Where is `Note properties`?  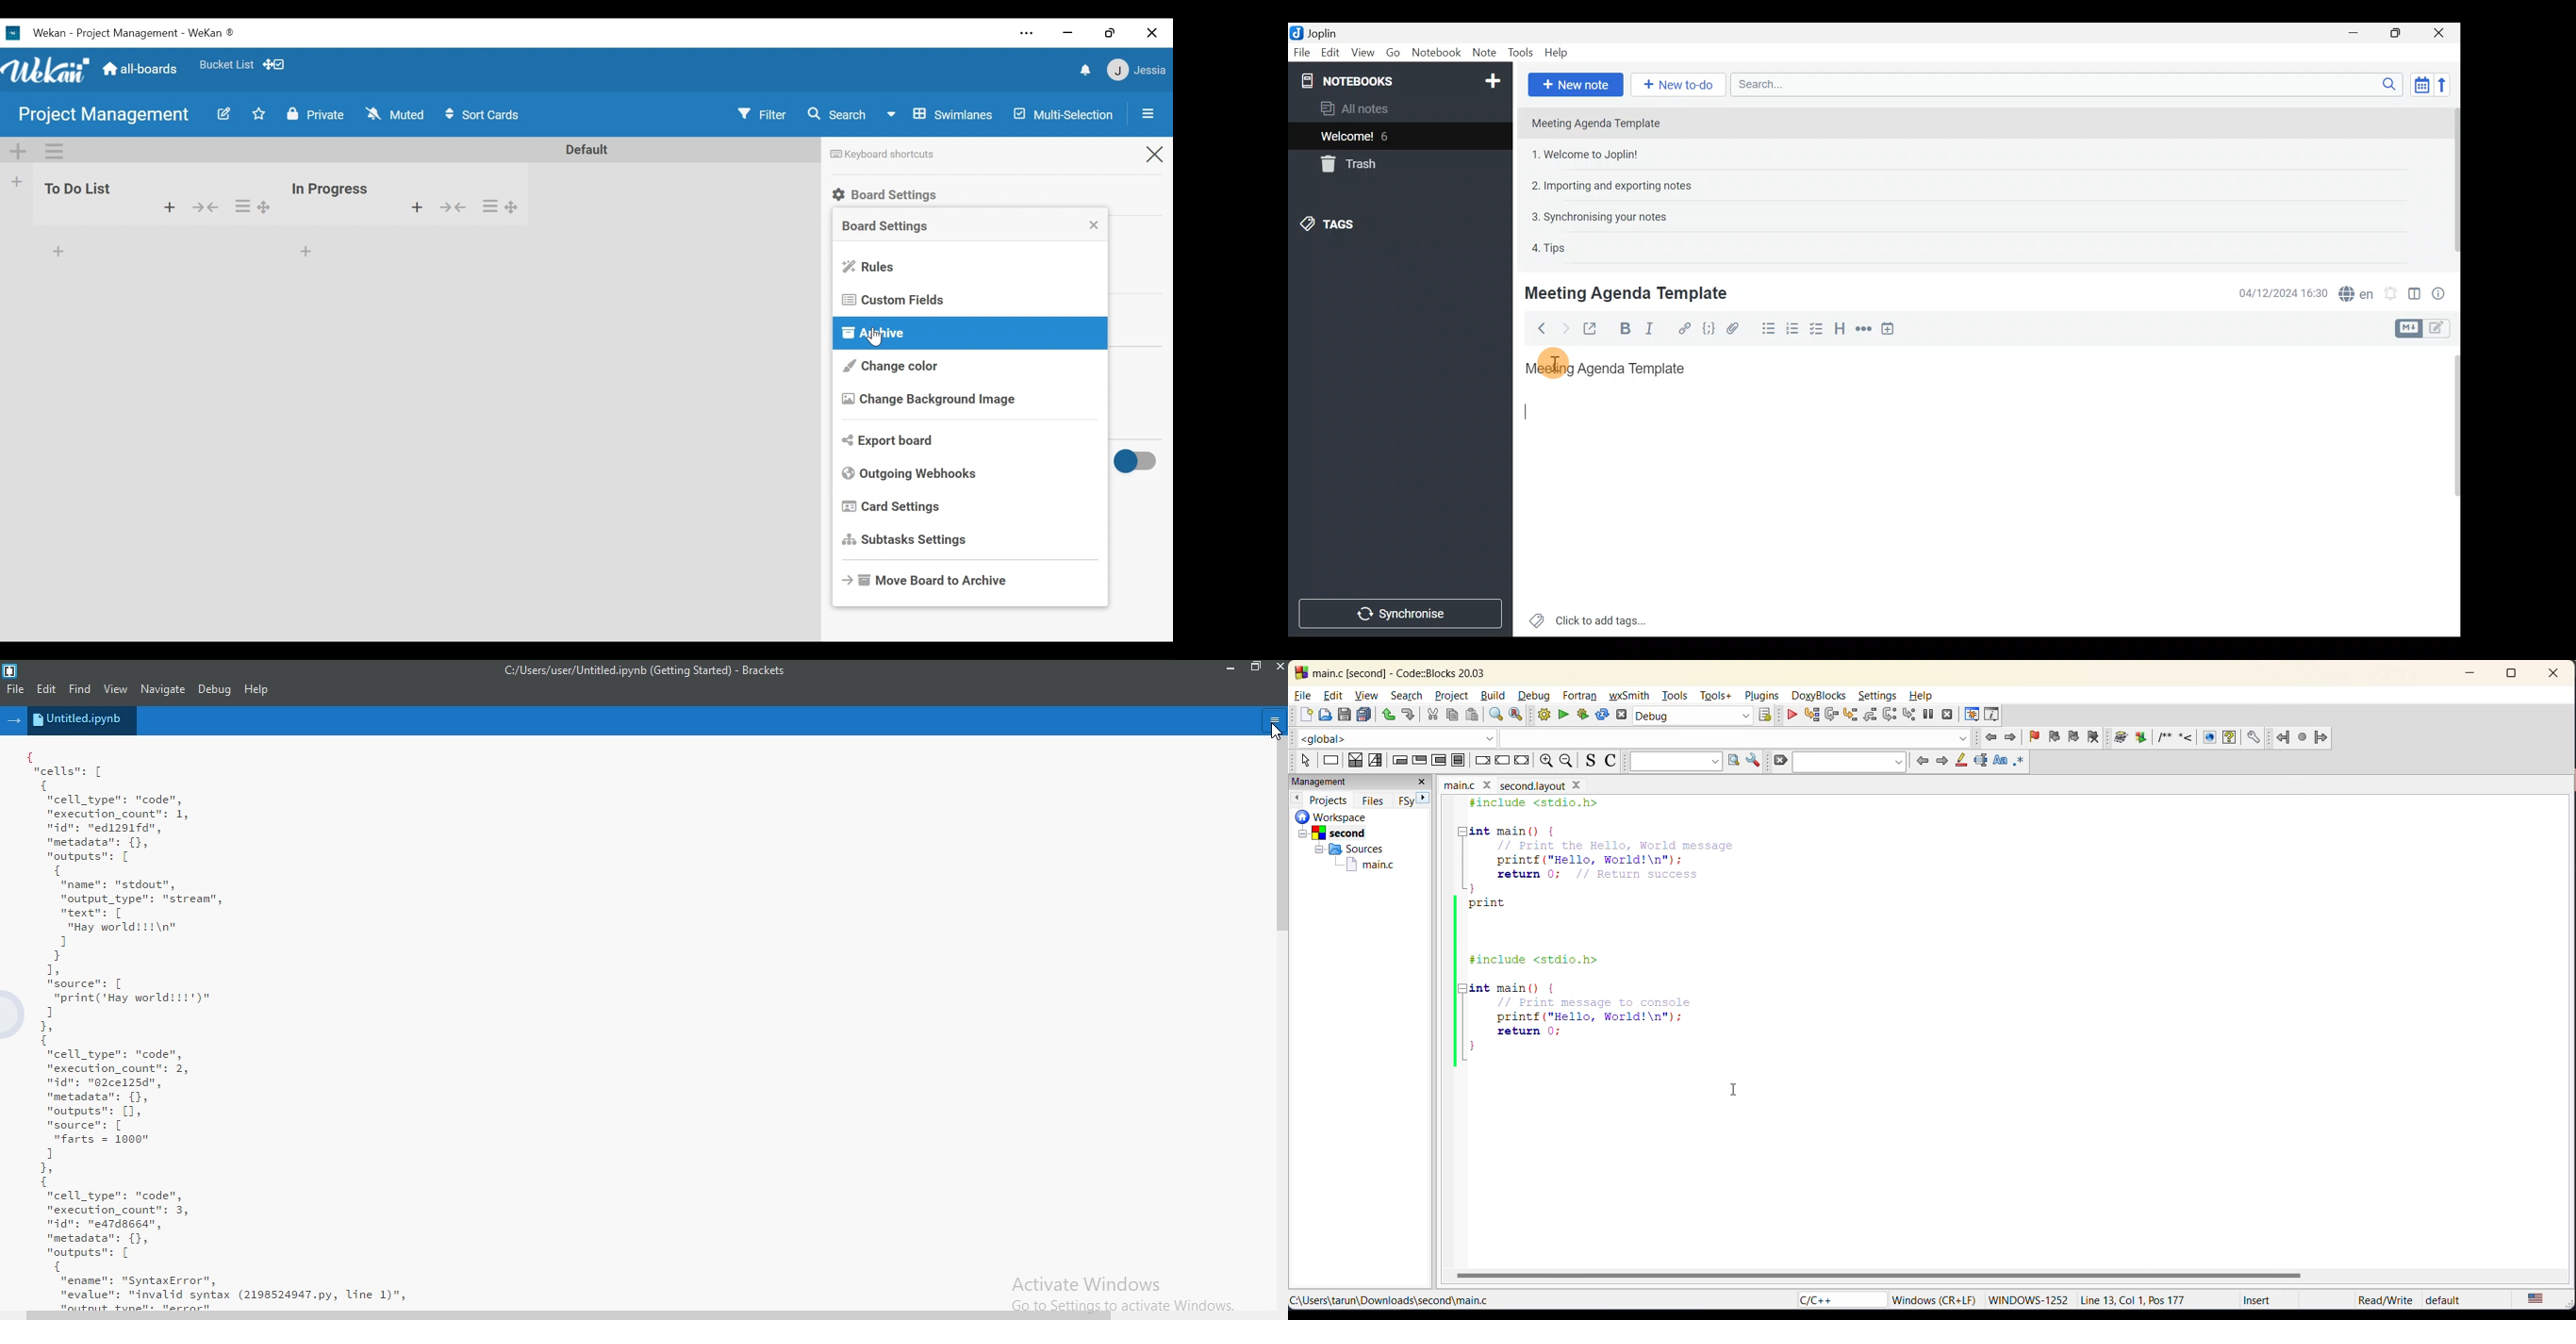 Note properties is located at coordinates (2443, 293).